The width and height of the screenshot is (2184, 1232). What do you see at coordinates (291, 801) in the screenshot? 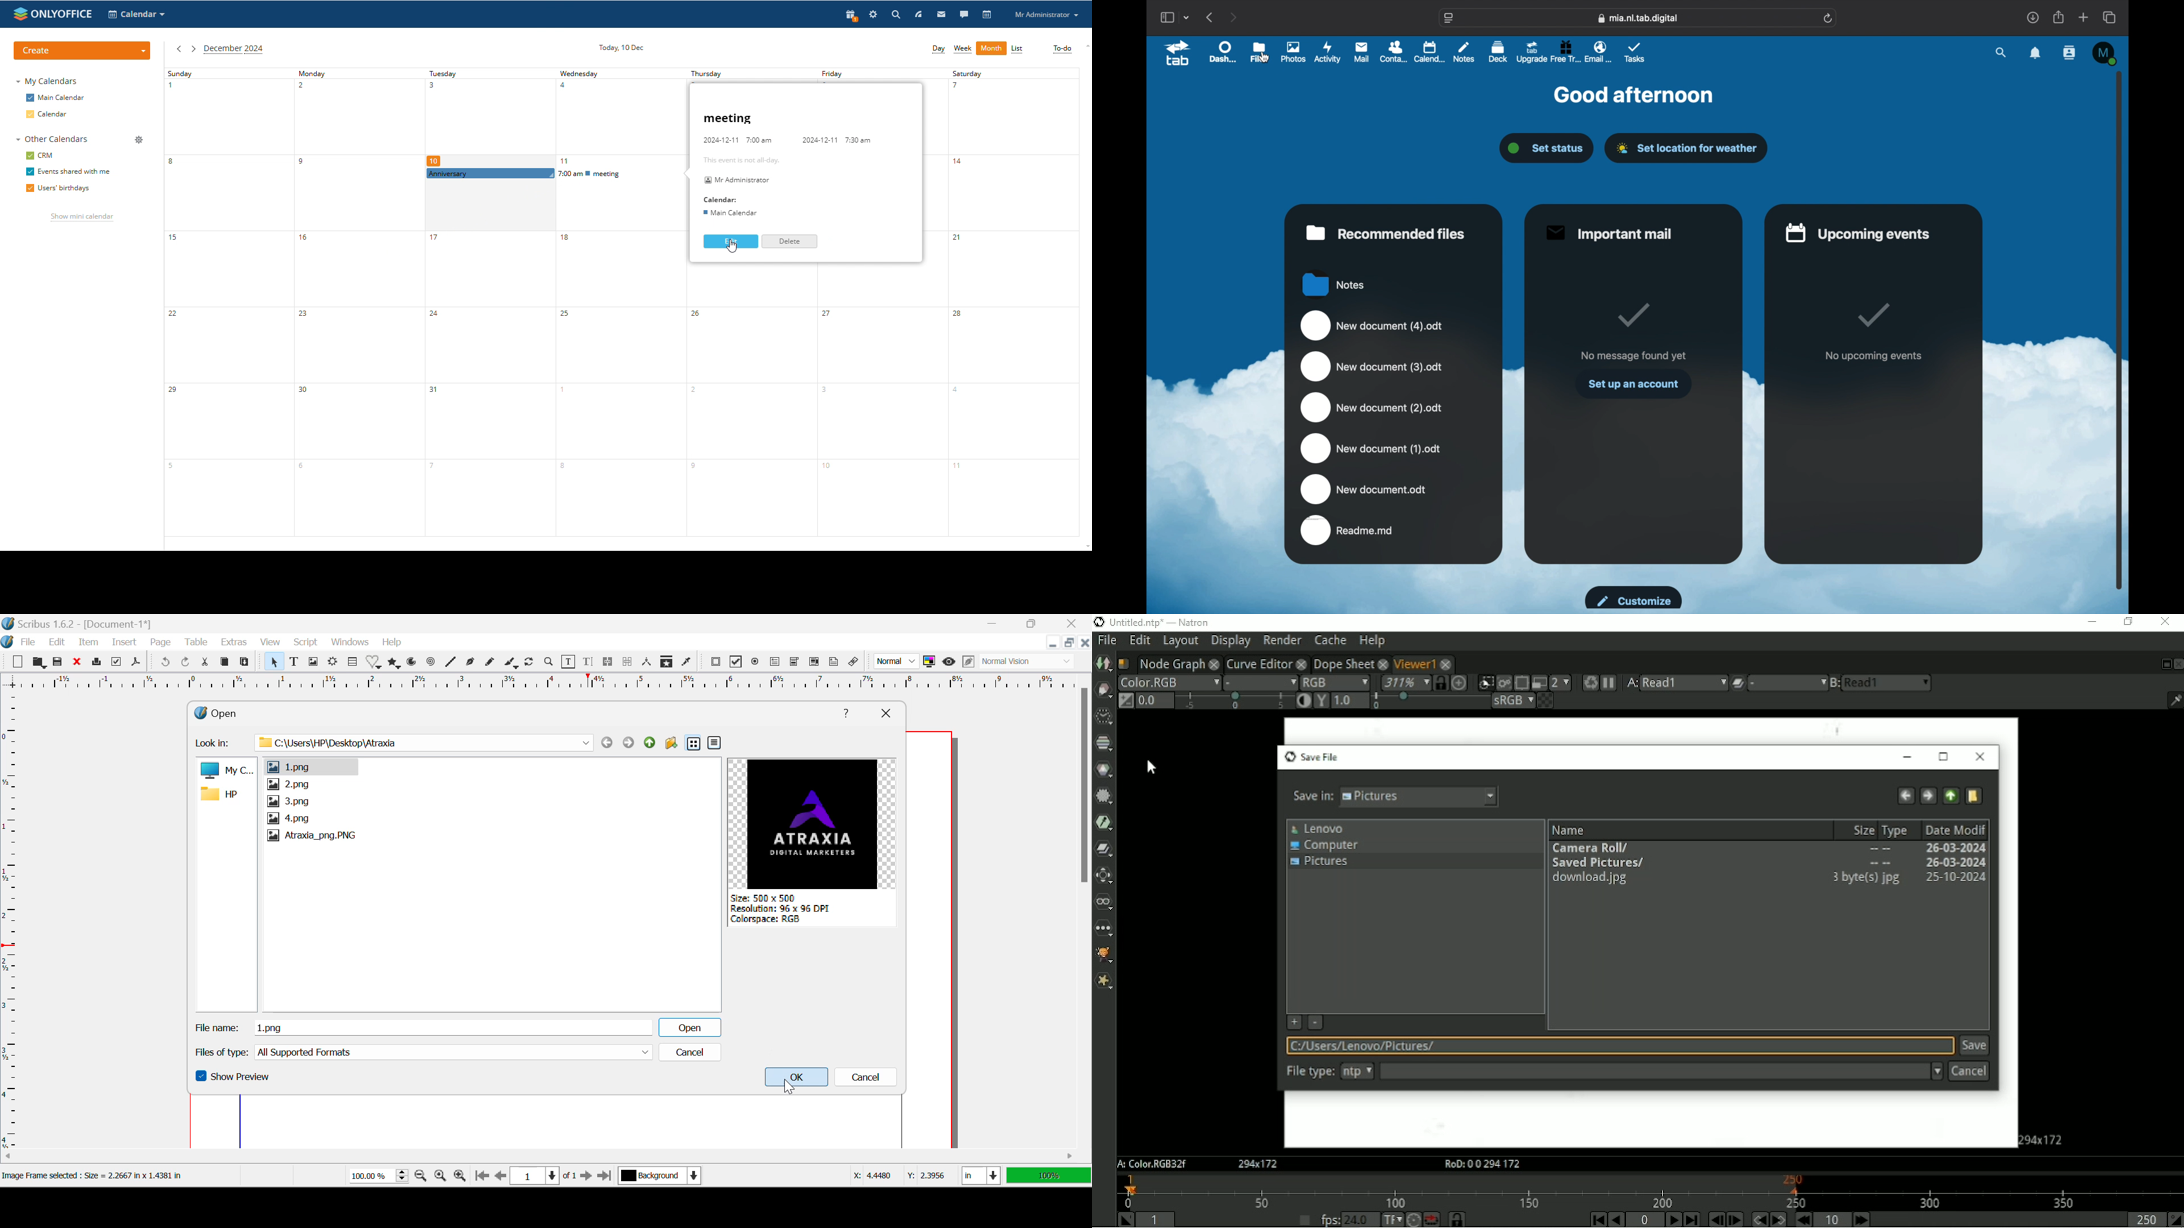
I see `3.png` at bounding box center [291, 801].